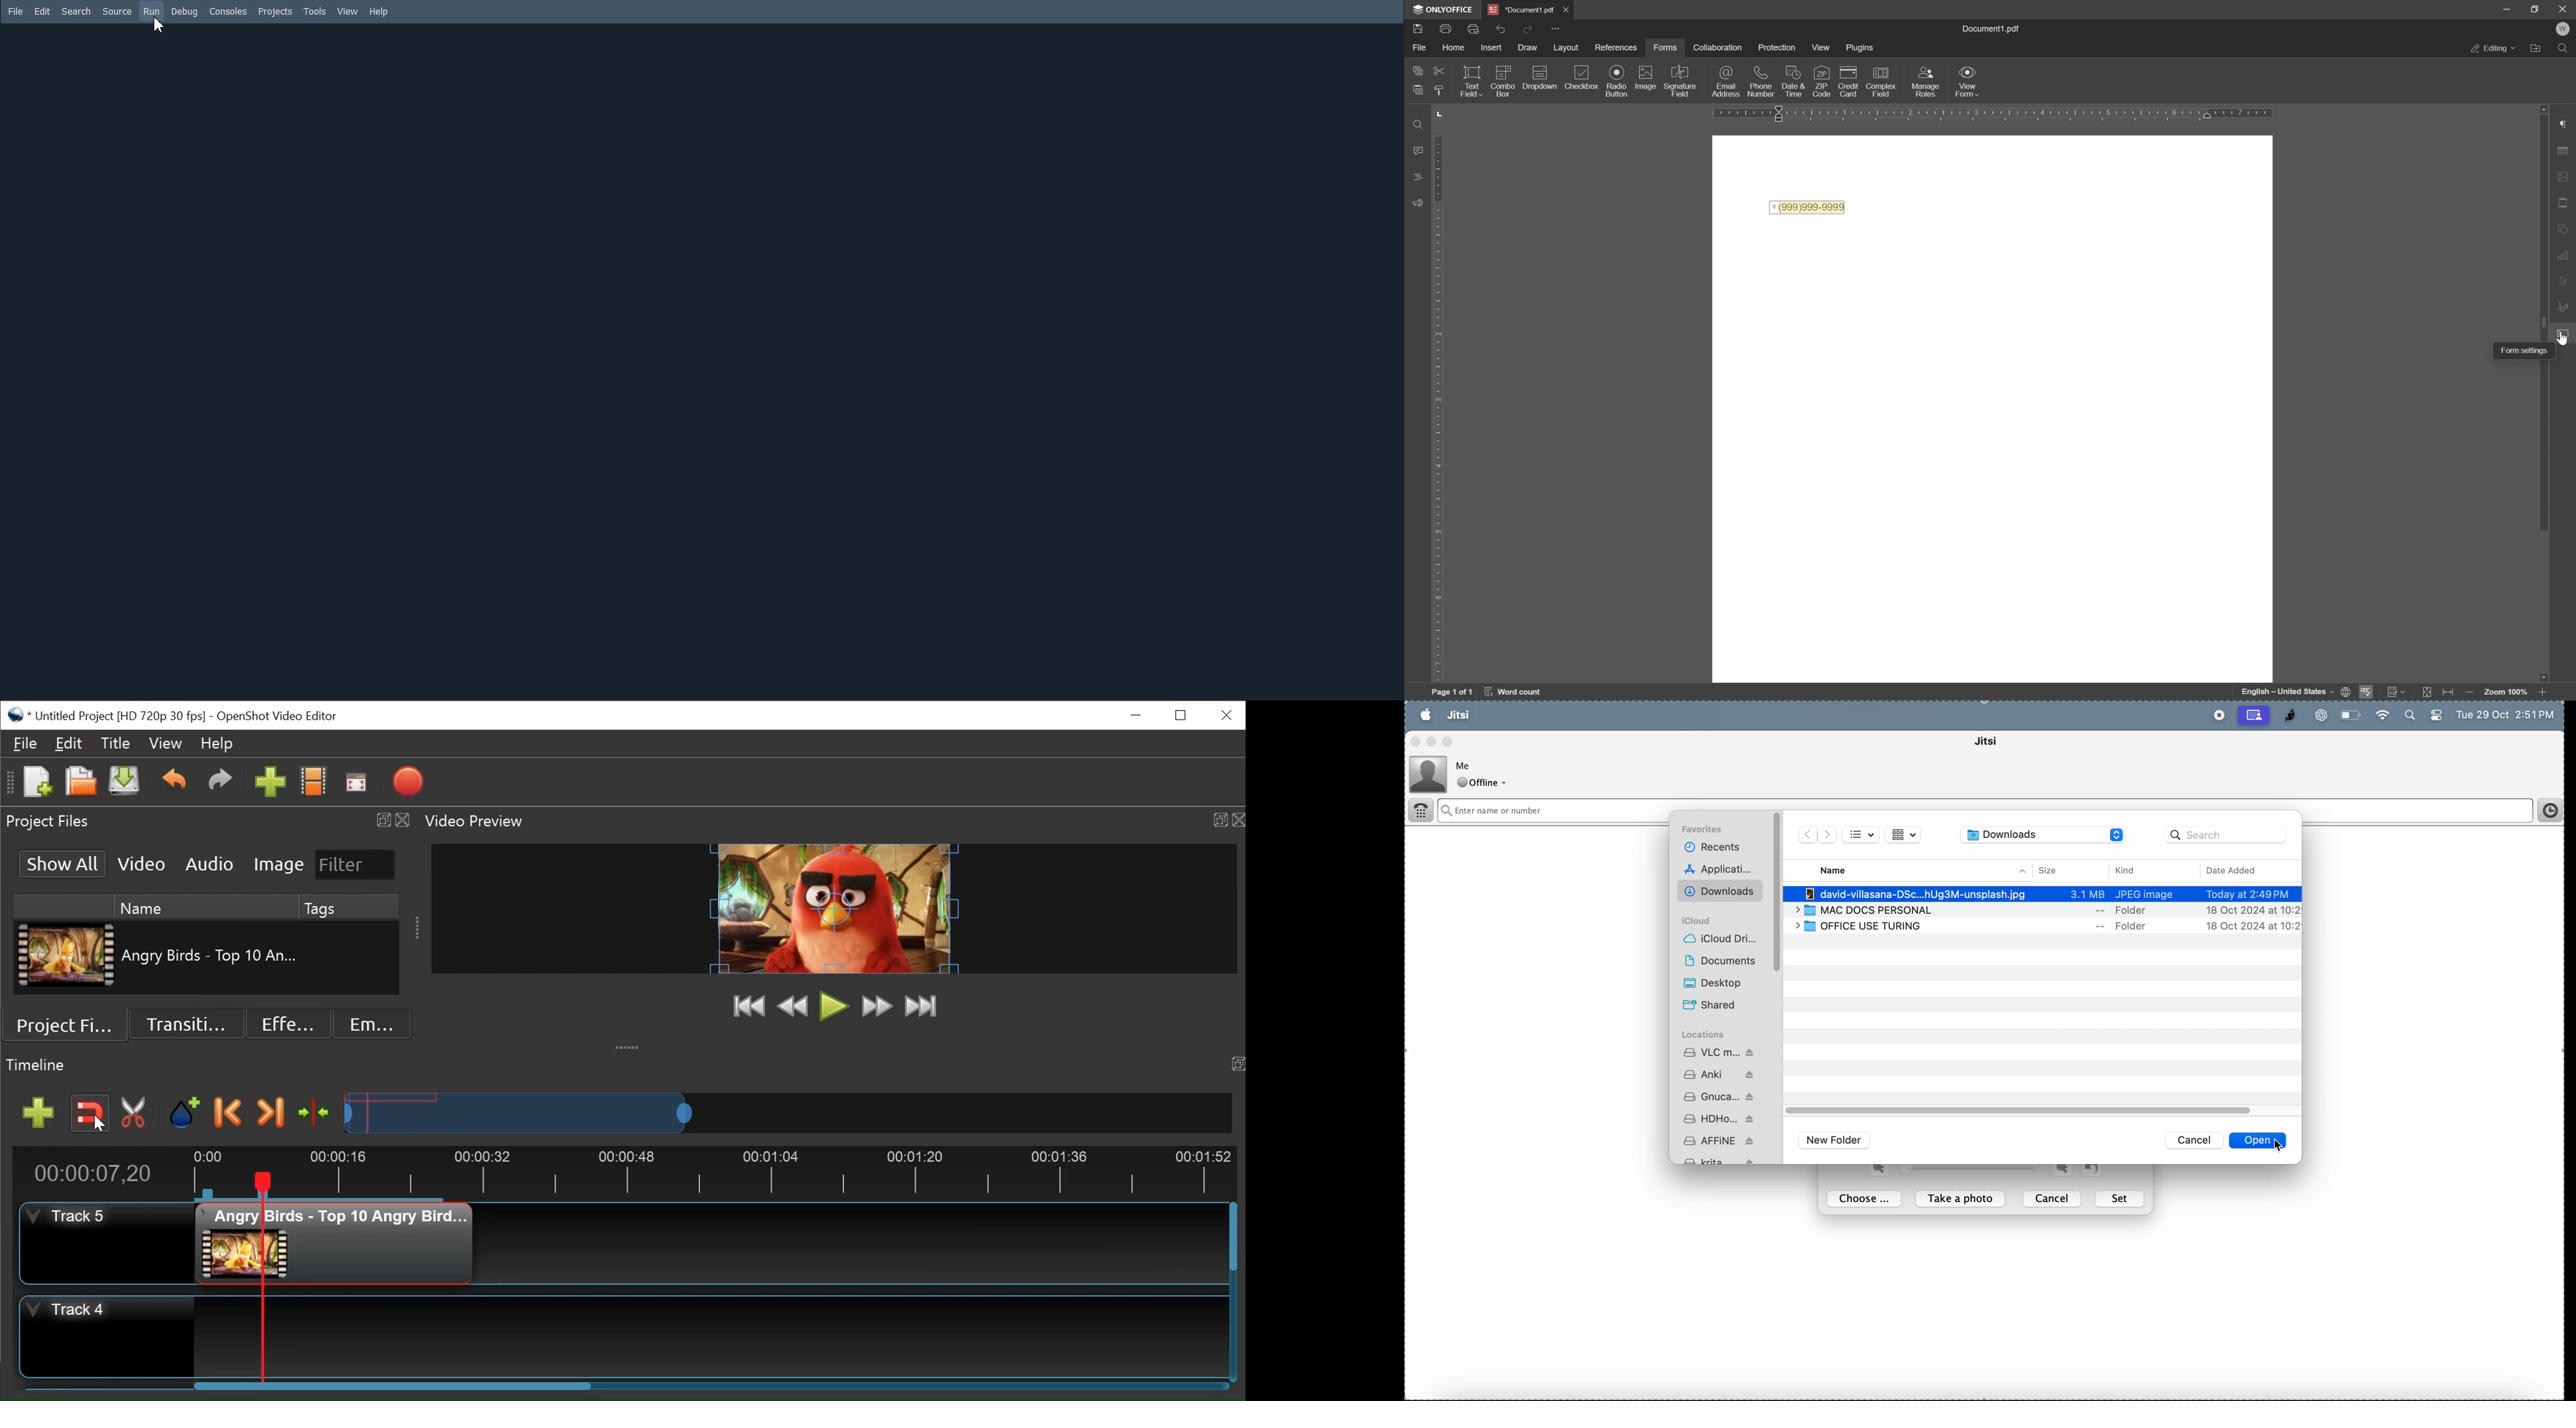 This screenshot has height=1428, width=2576. Describe the element at coordinates (1574, 716) in the screenshot. I see `help` at that location.